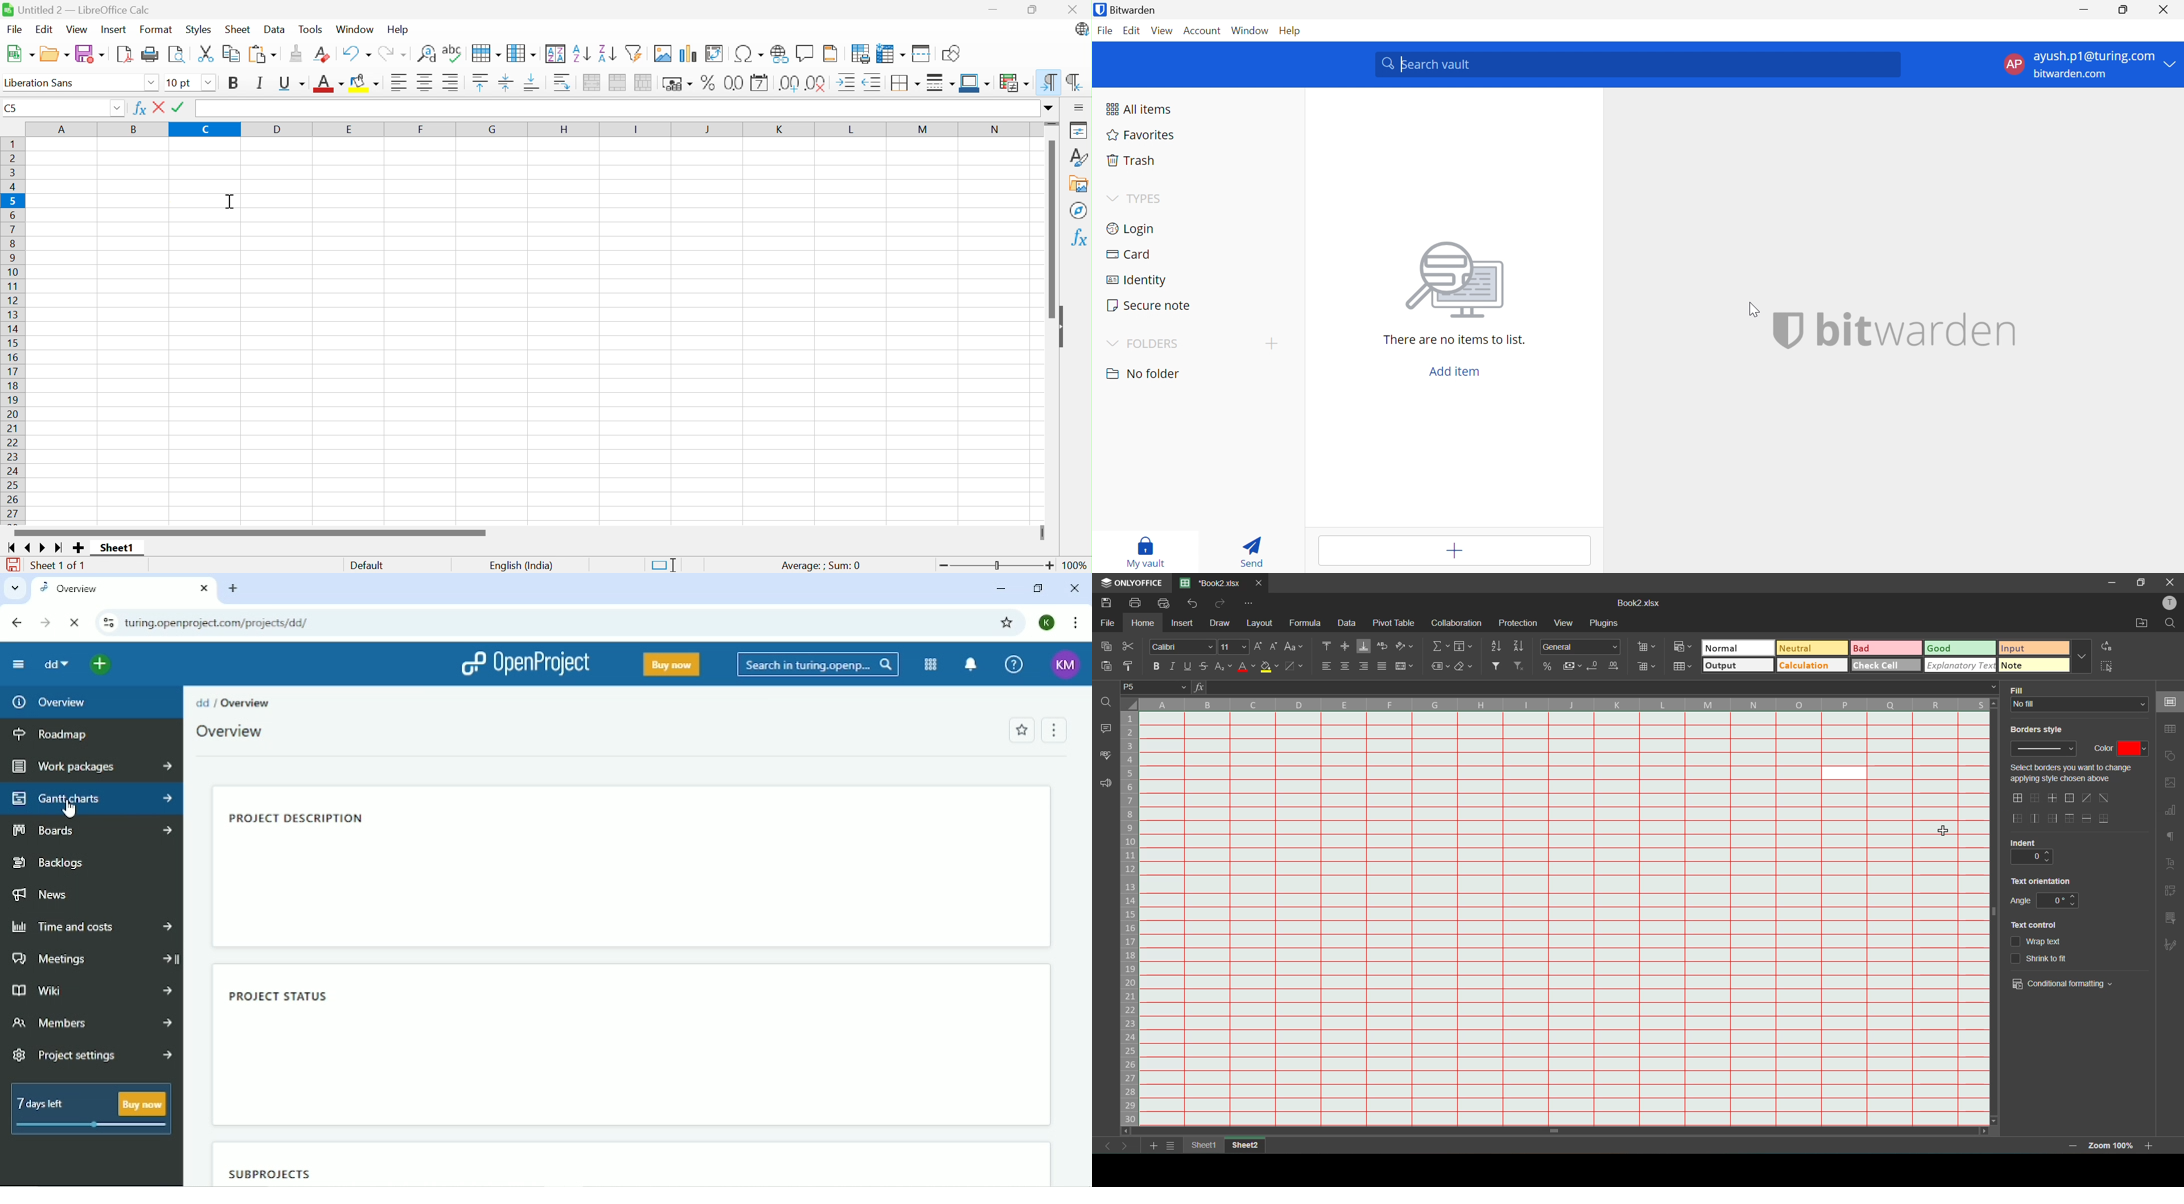 Image resolution: width=2184 pixels, height=1204 pixels. What do you see at coordinates (1809, 666) in the screenshot?
I see `calculation` at bounding box center [1809, 666].